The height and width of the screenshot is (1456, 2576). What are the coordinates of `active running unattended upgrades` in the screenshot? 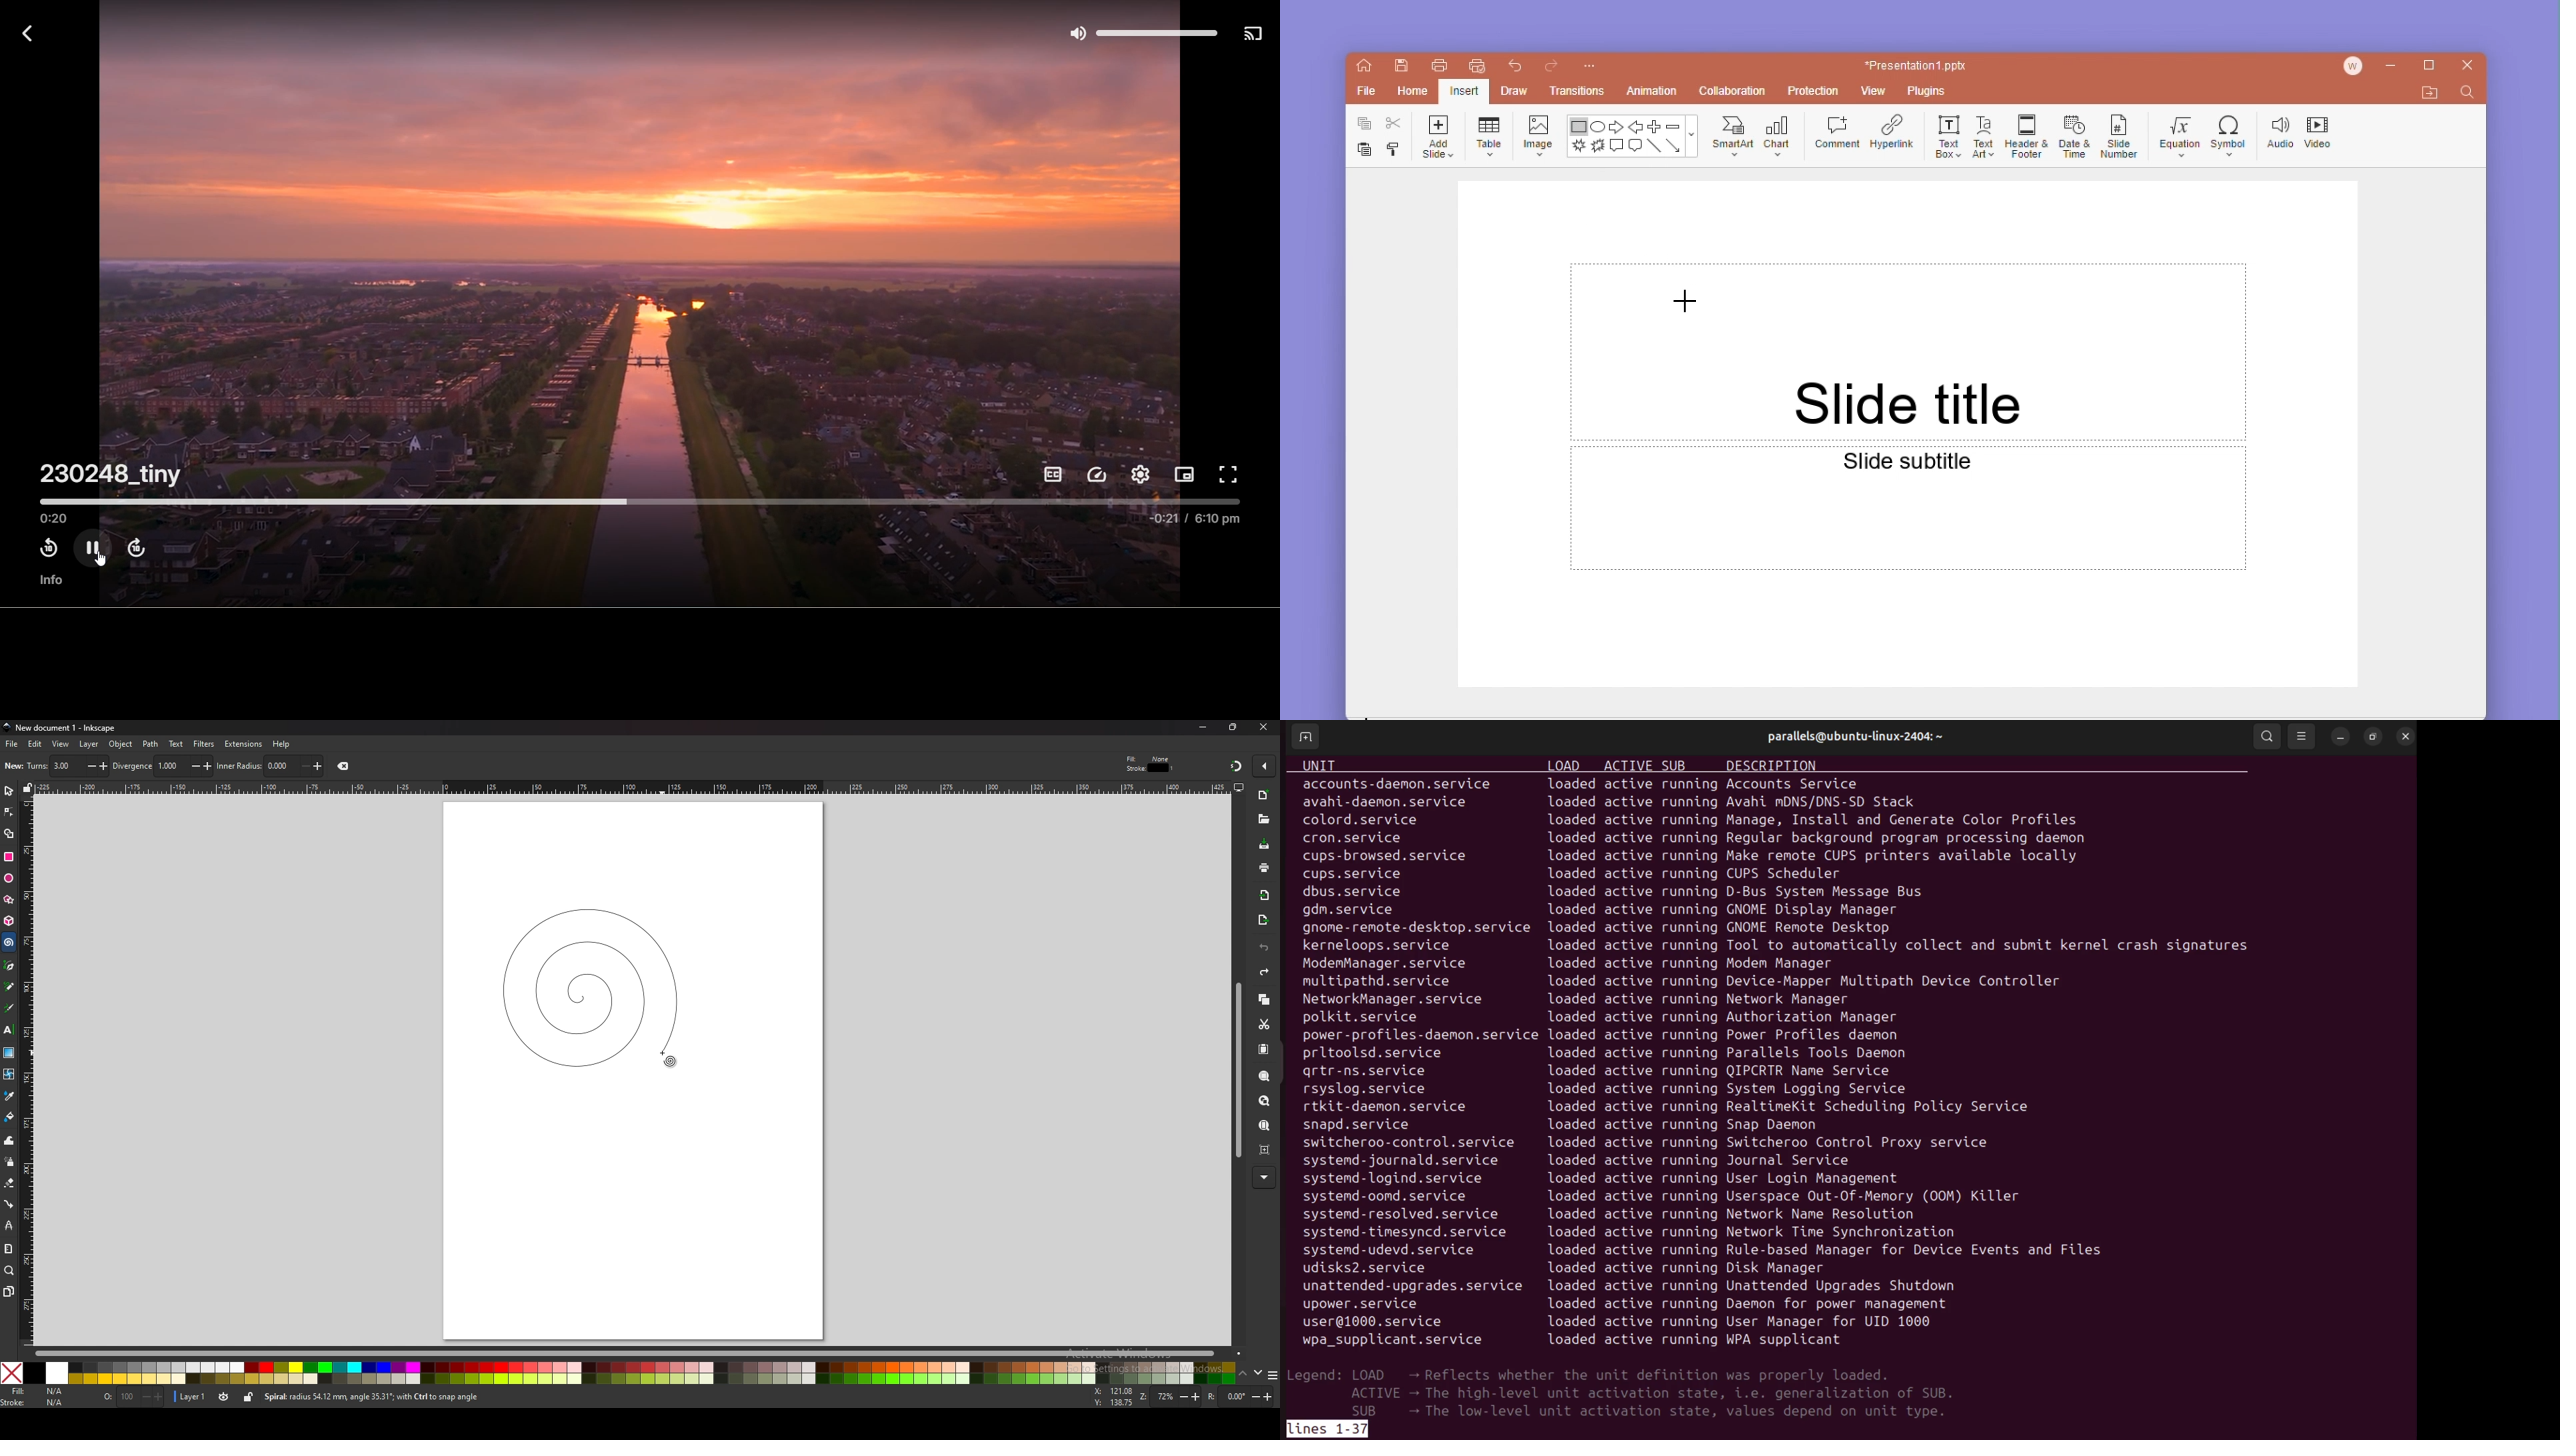 It's located at (1799, 1286).